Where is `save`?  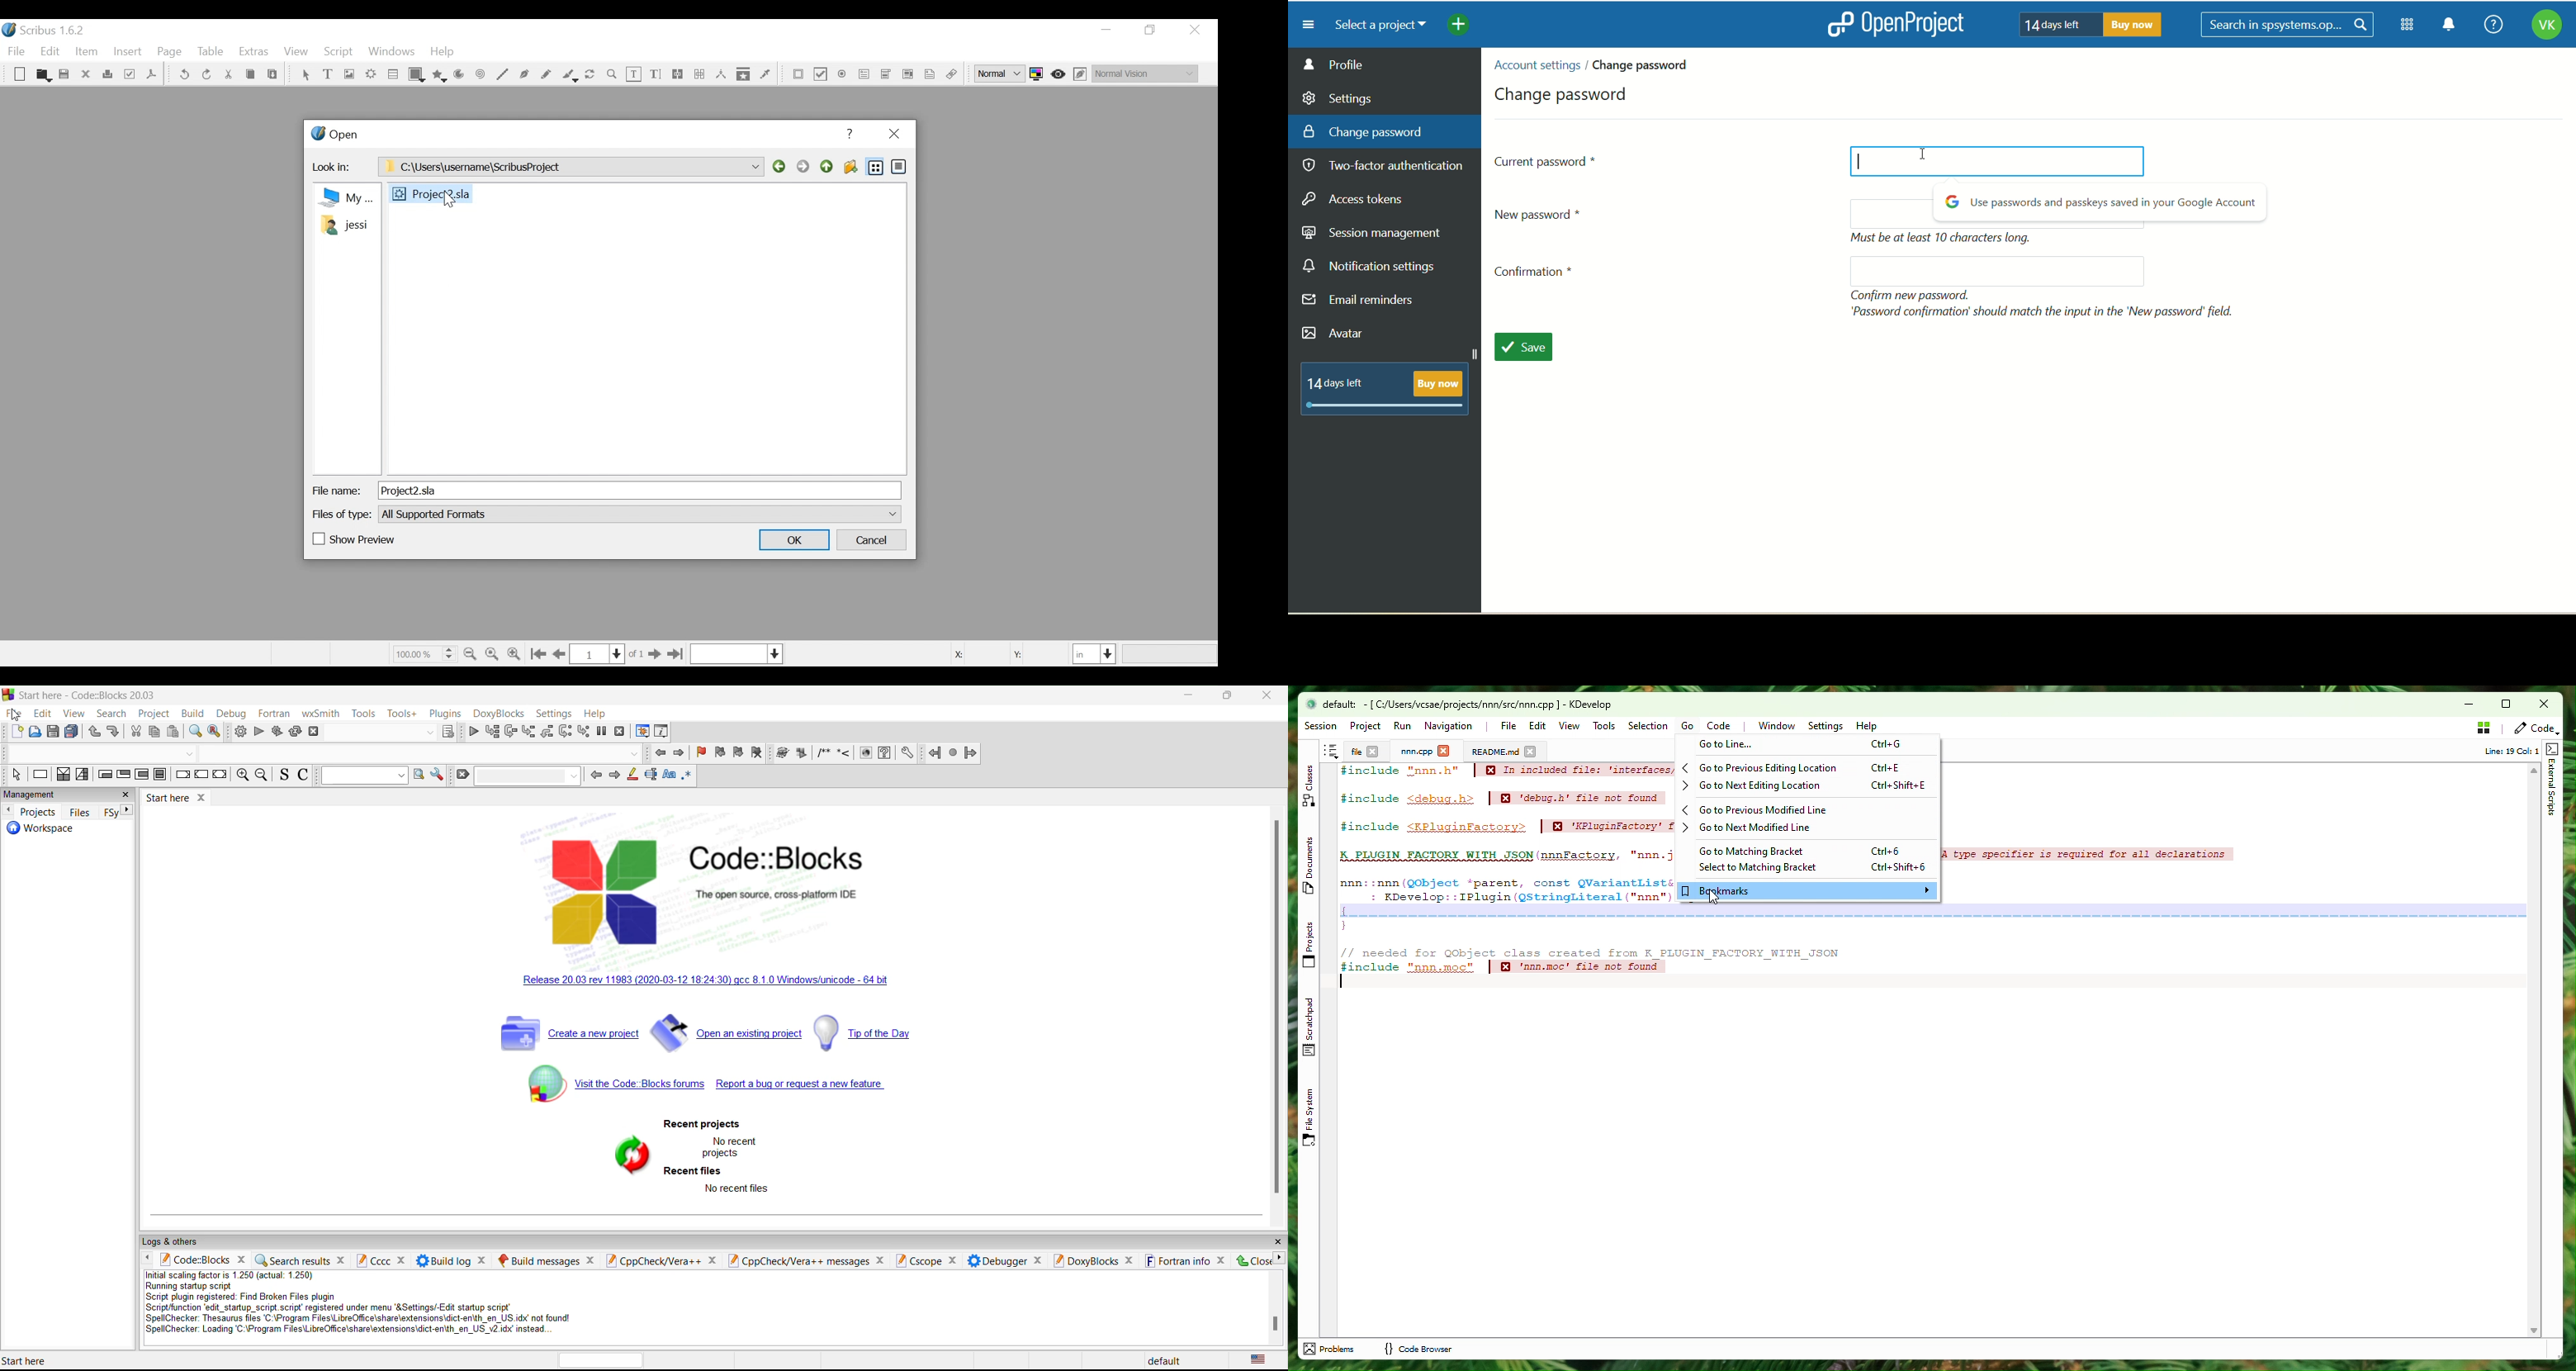
save is located at coordinates (1531, 349).